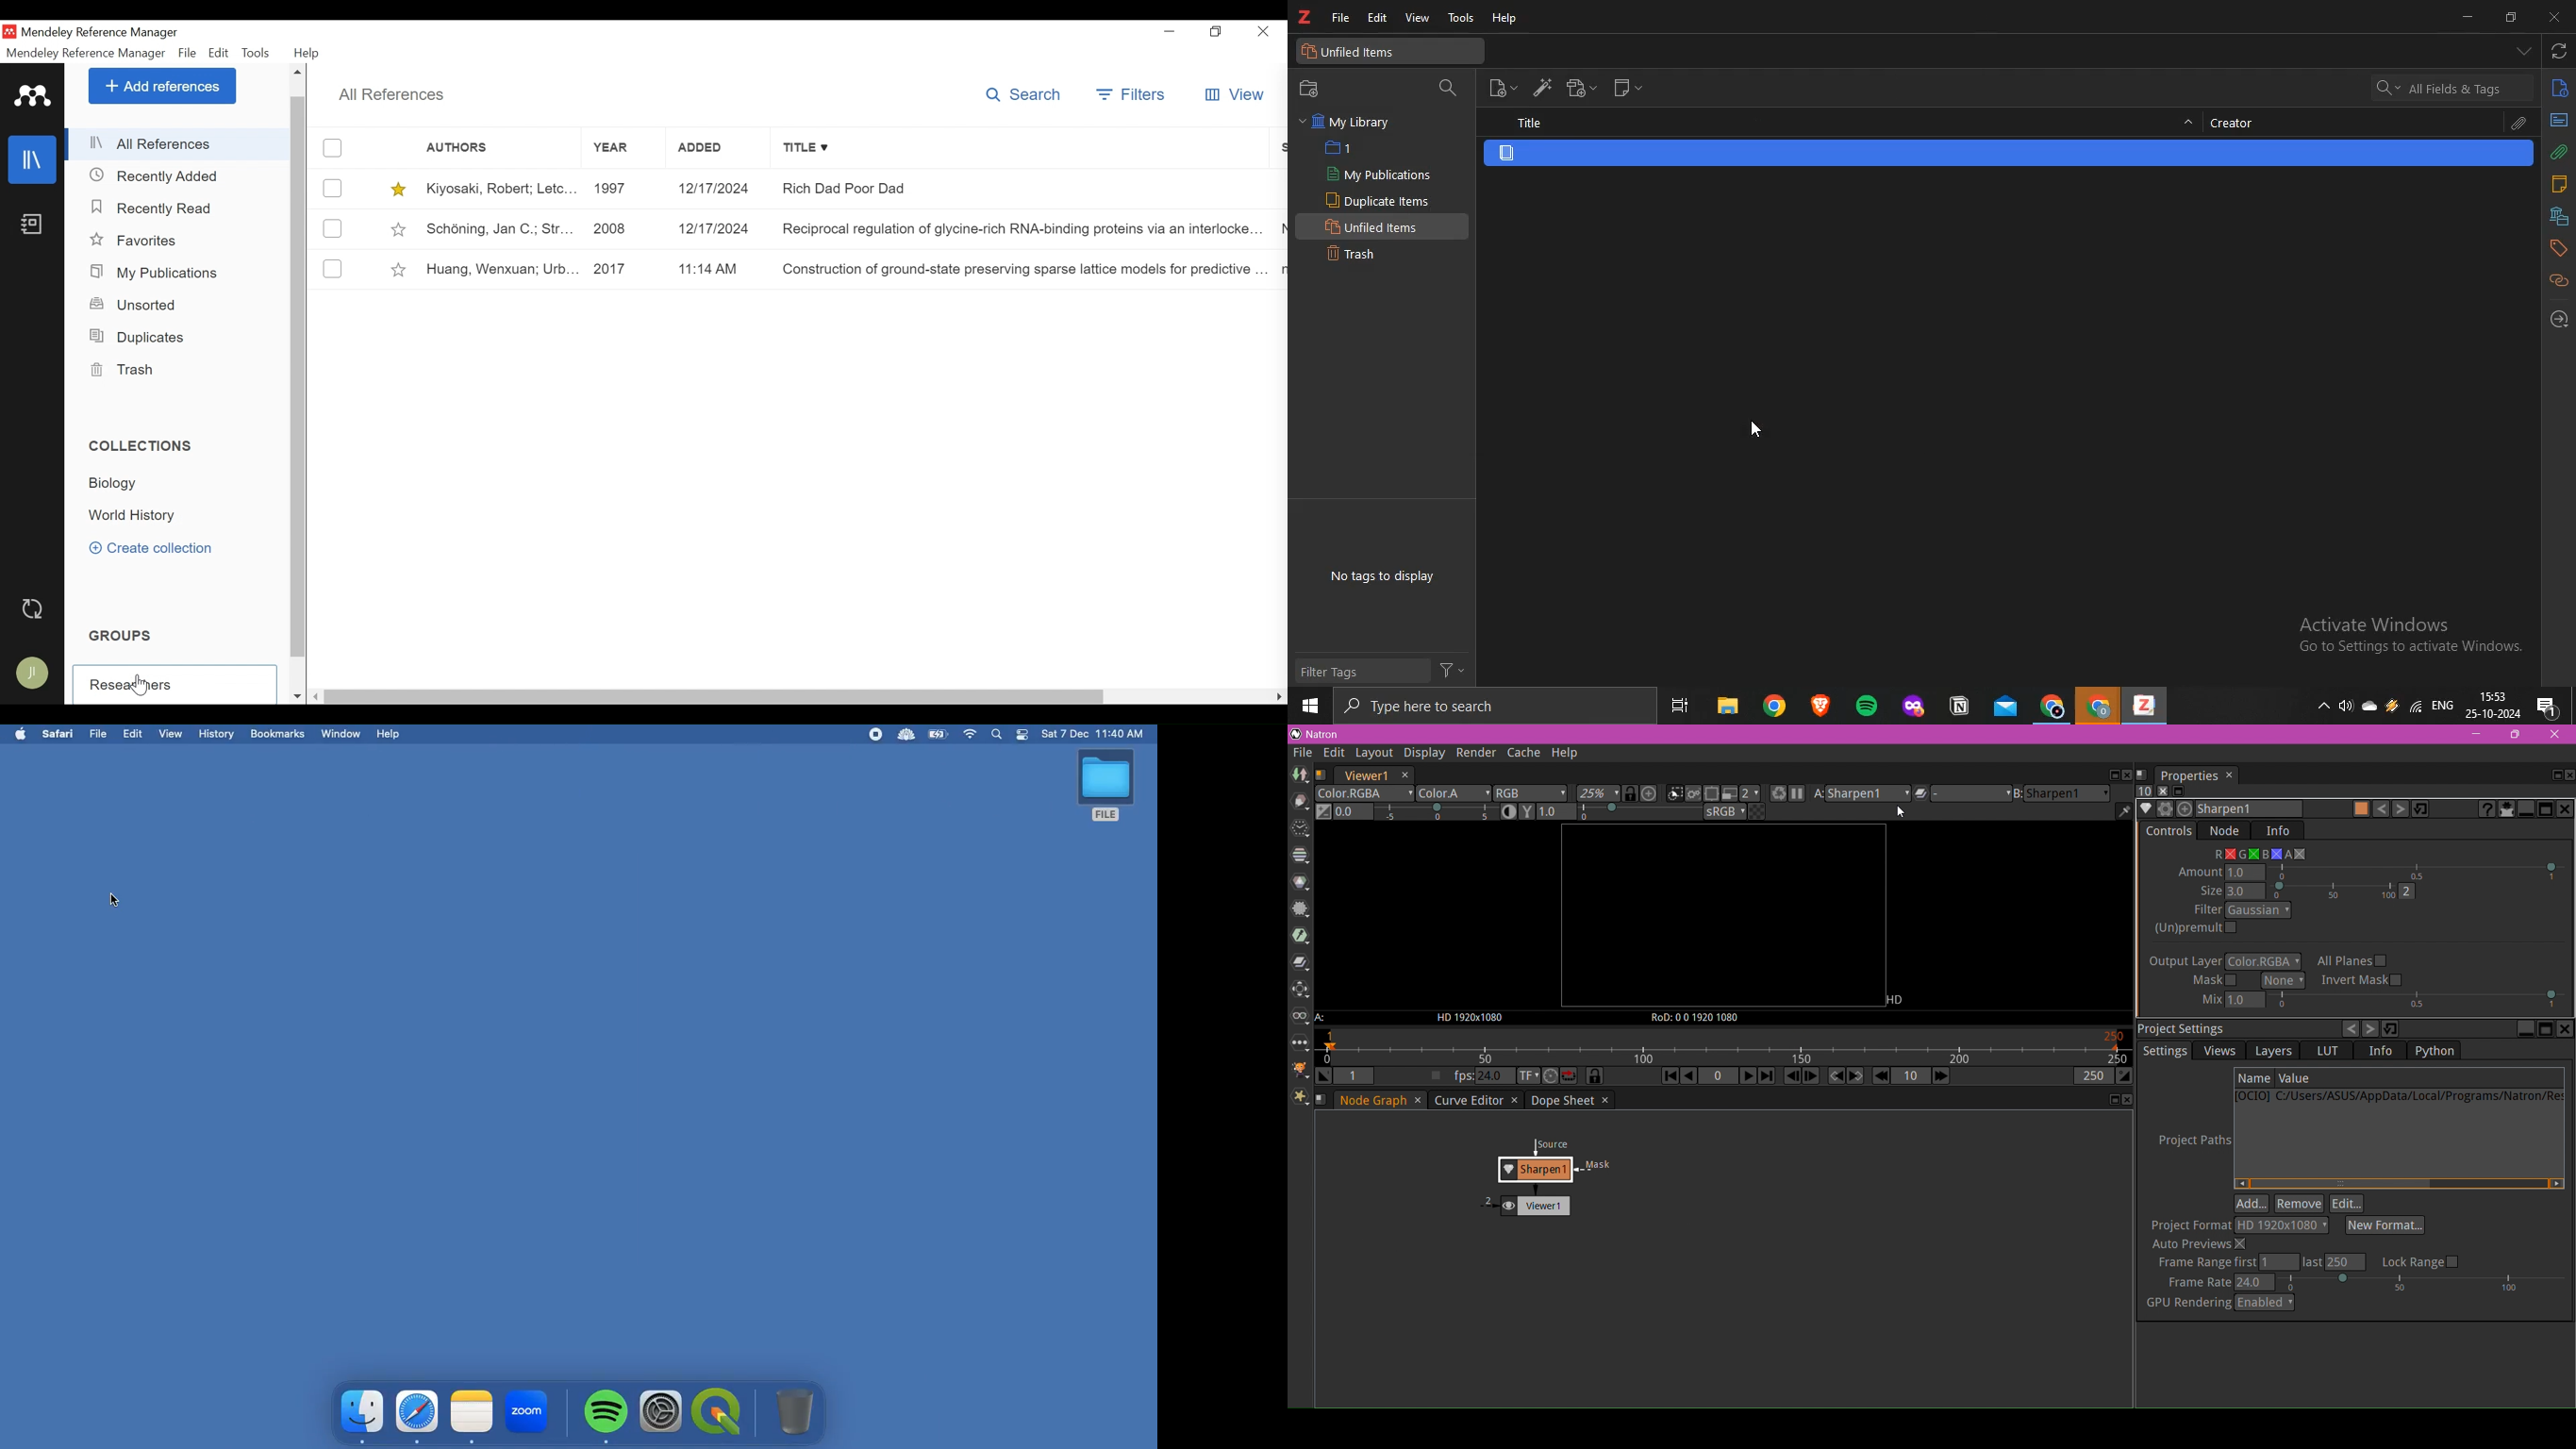 The image size is (2576, 1456). What do you see at coordinates (162, 85) in the screenshot?
I see `Add References` at bounding box center [162, 85].